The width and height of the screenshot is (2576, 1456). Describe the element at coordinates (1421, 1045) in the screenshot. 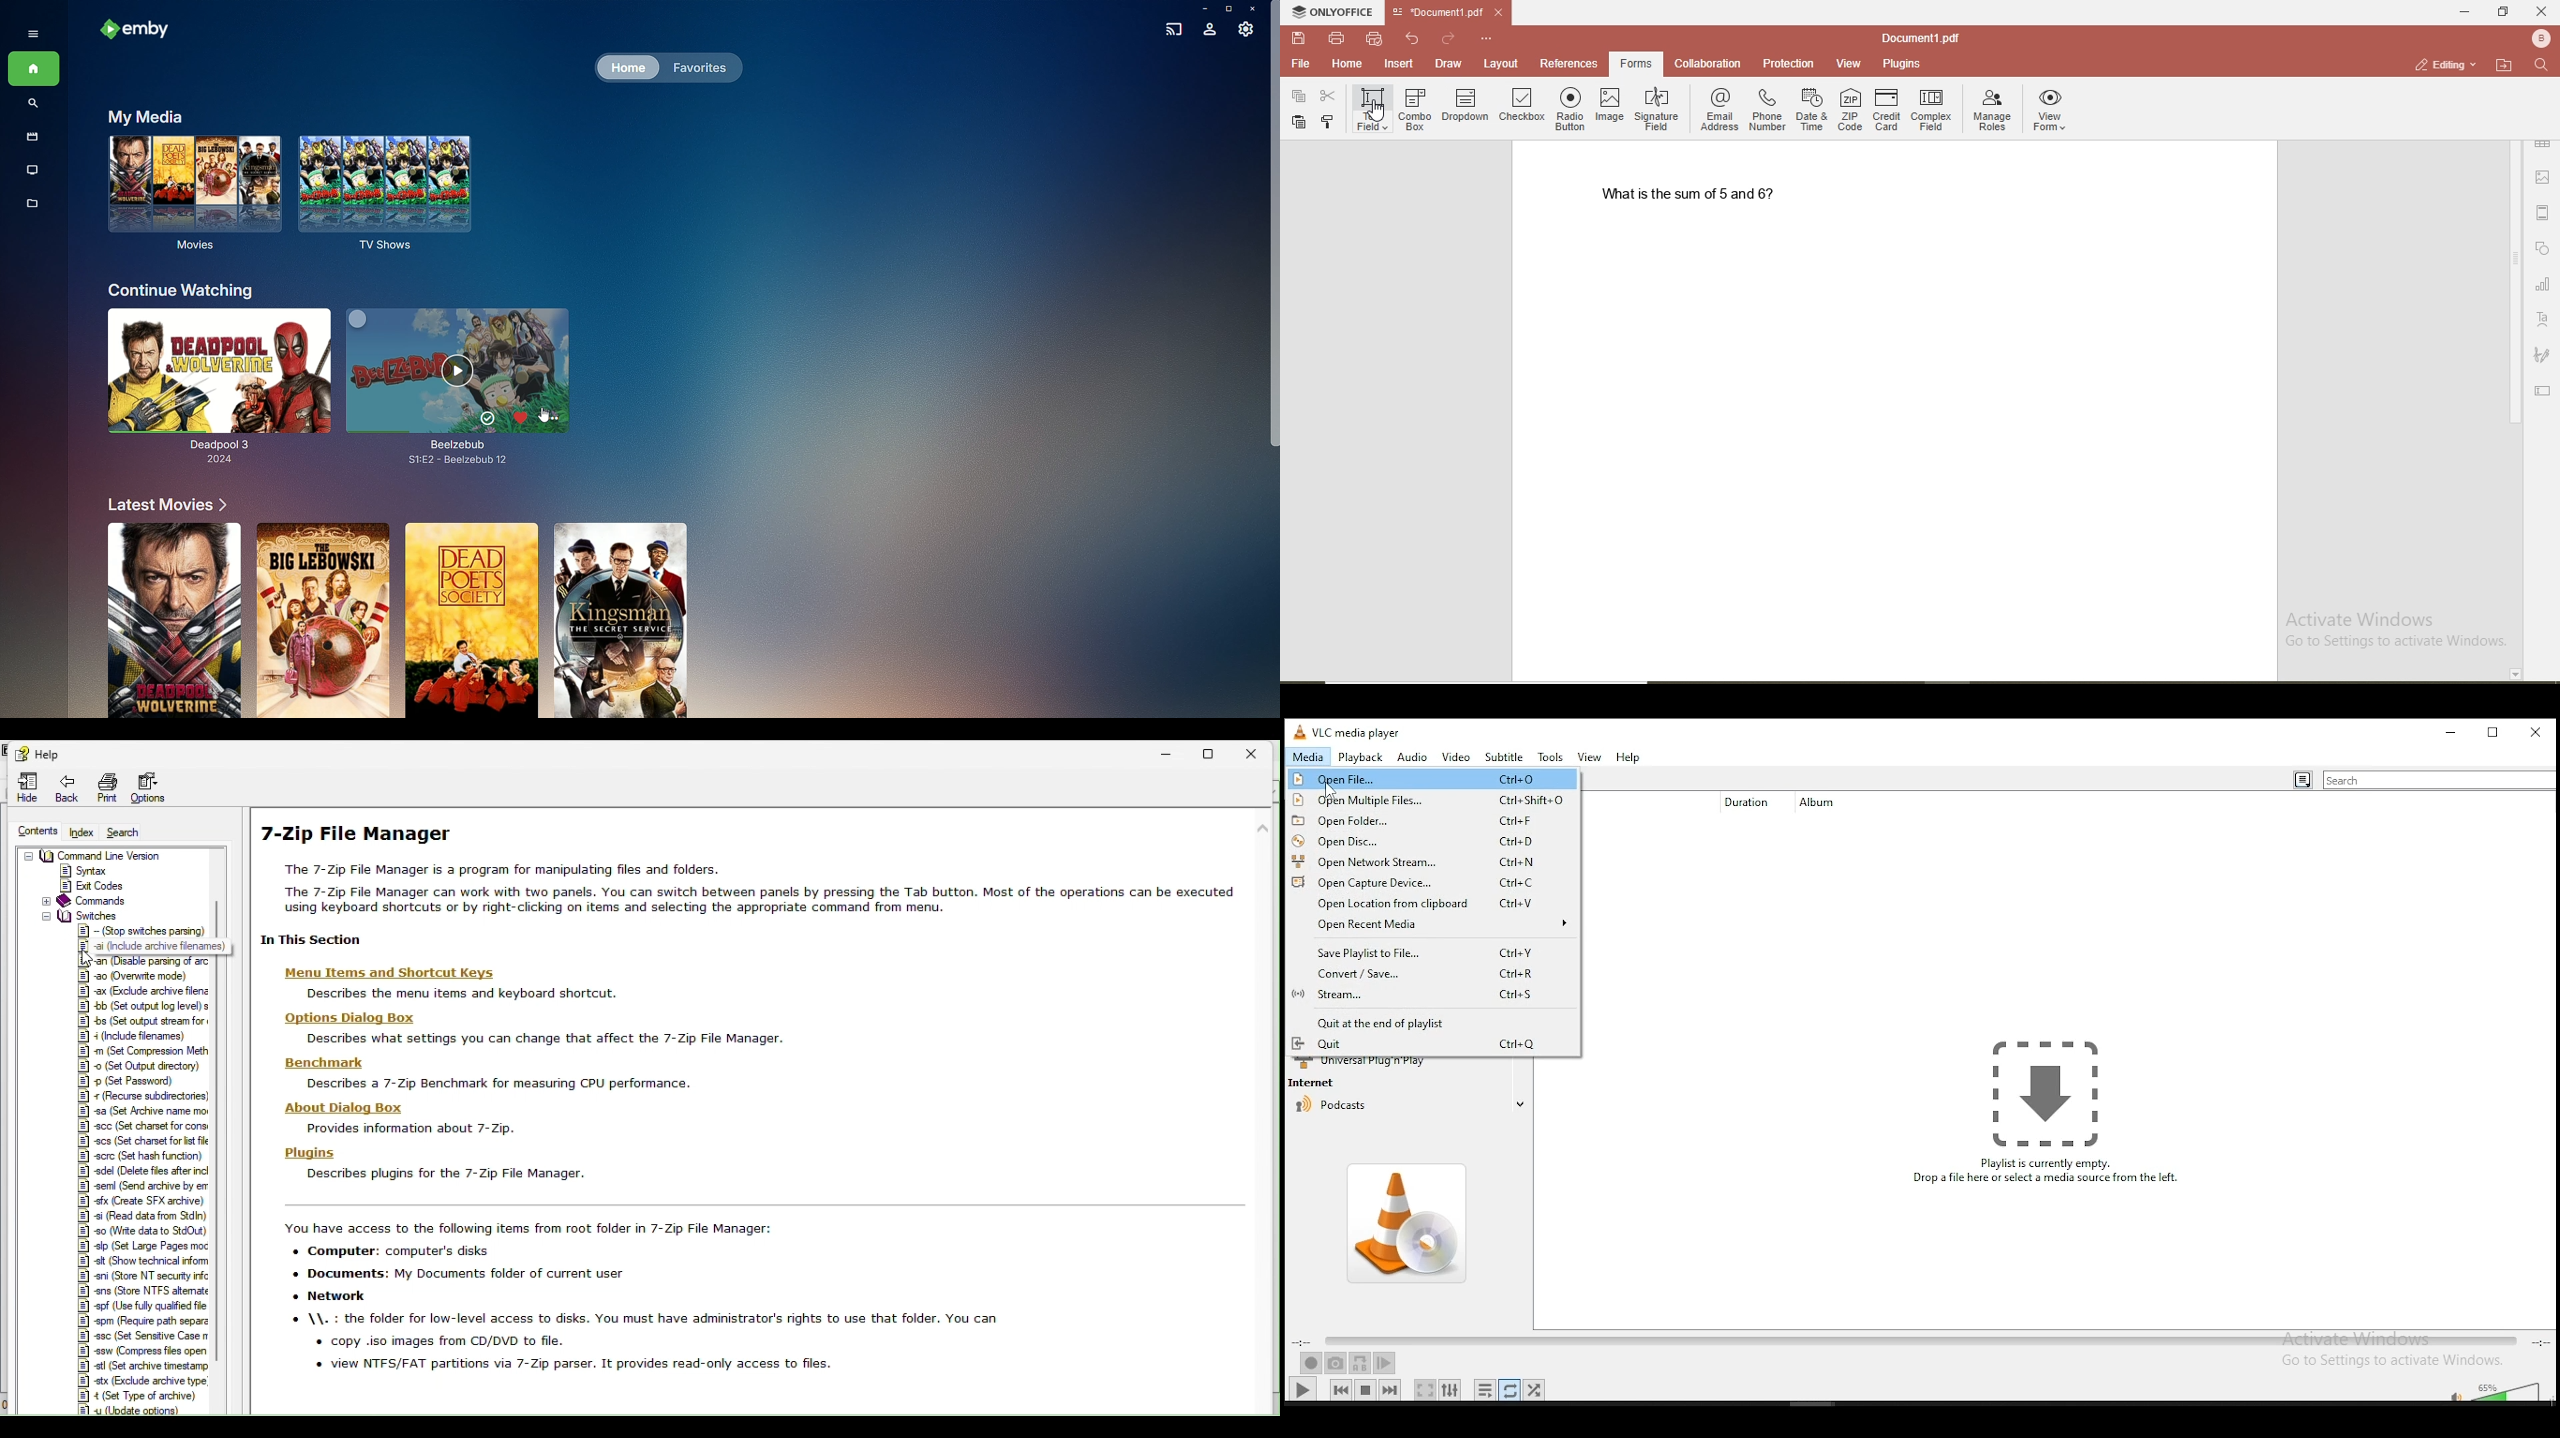

I see `quit` at that location.